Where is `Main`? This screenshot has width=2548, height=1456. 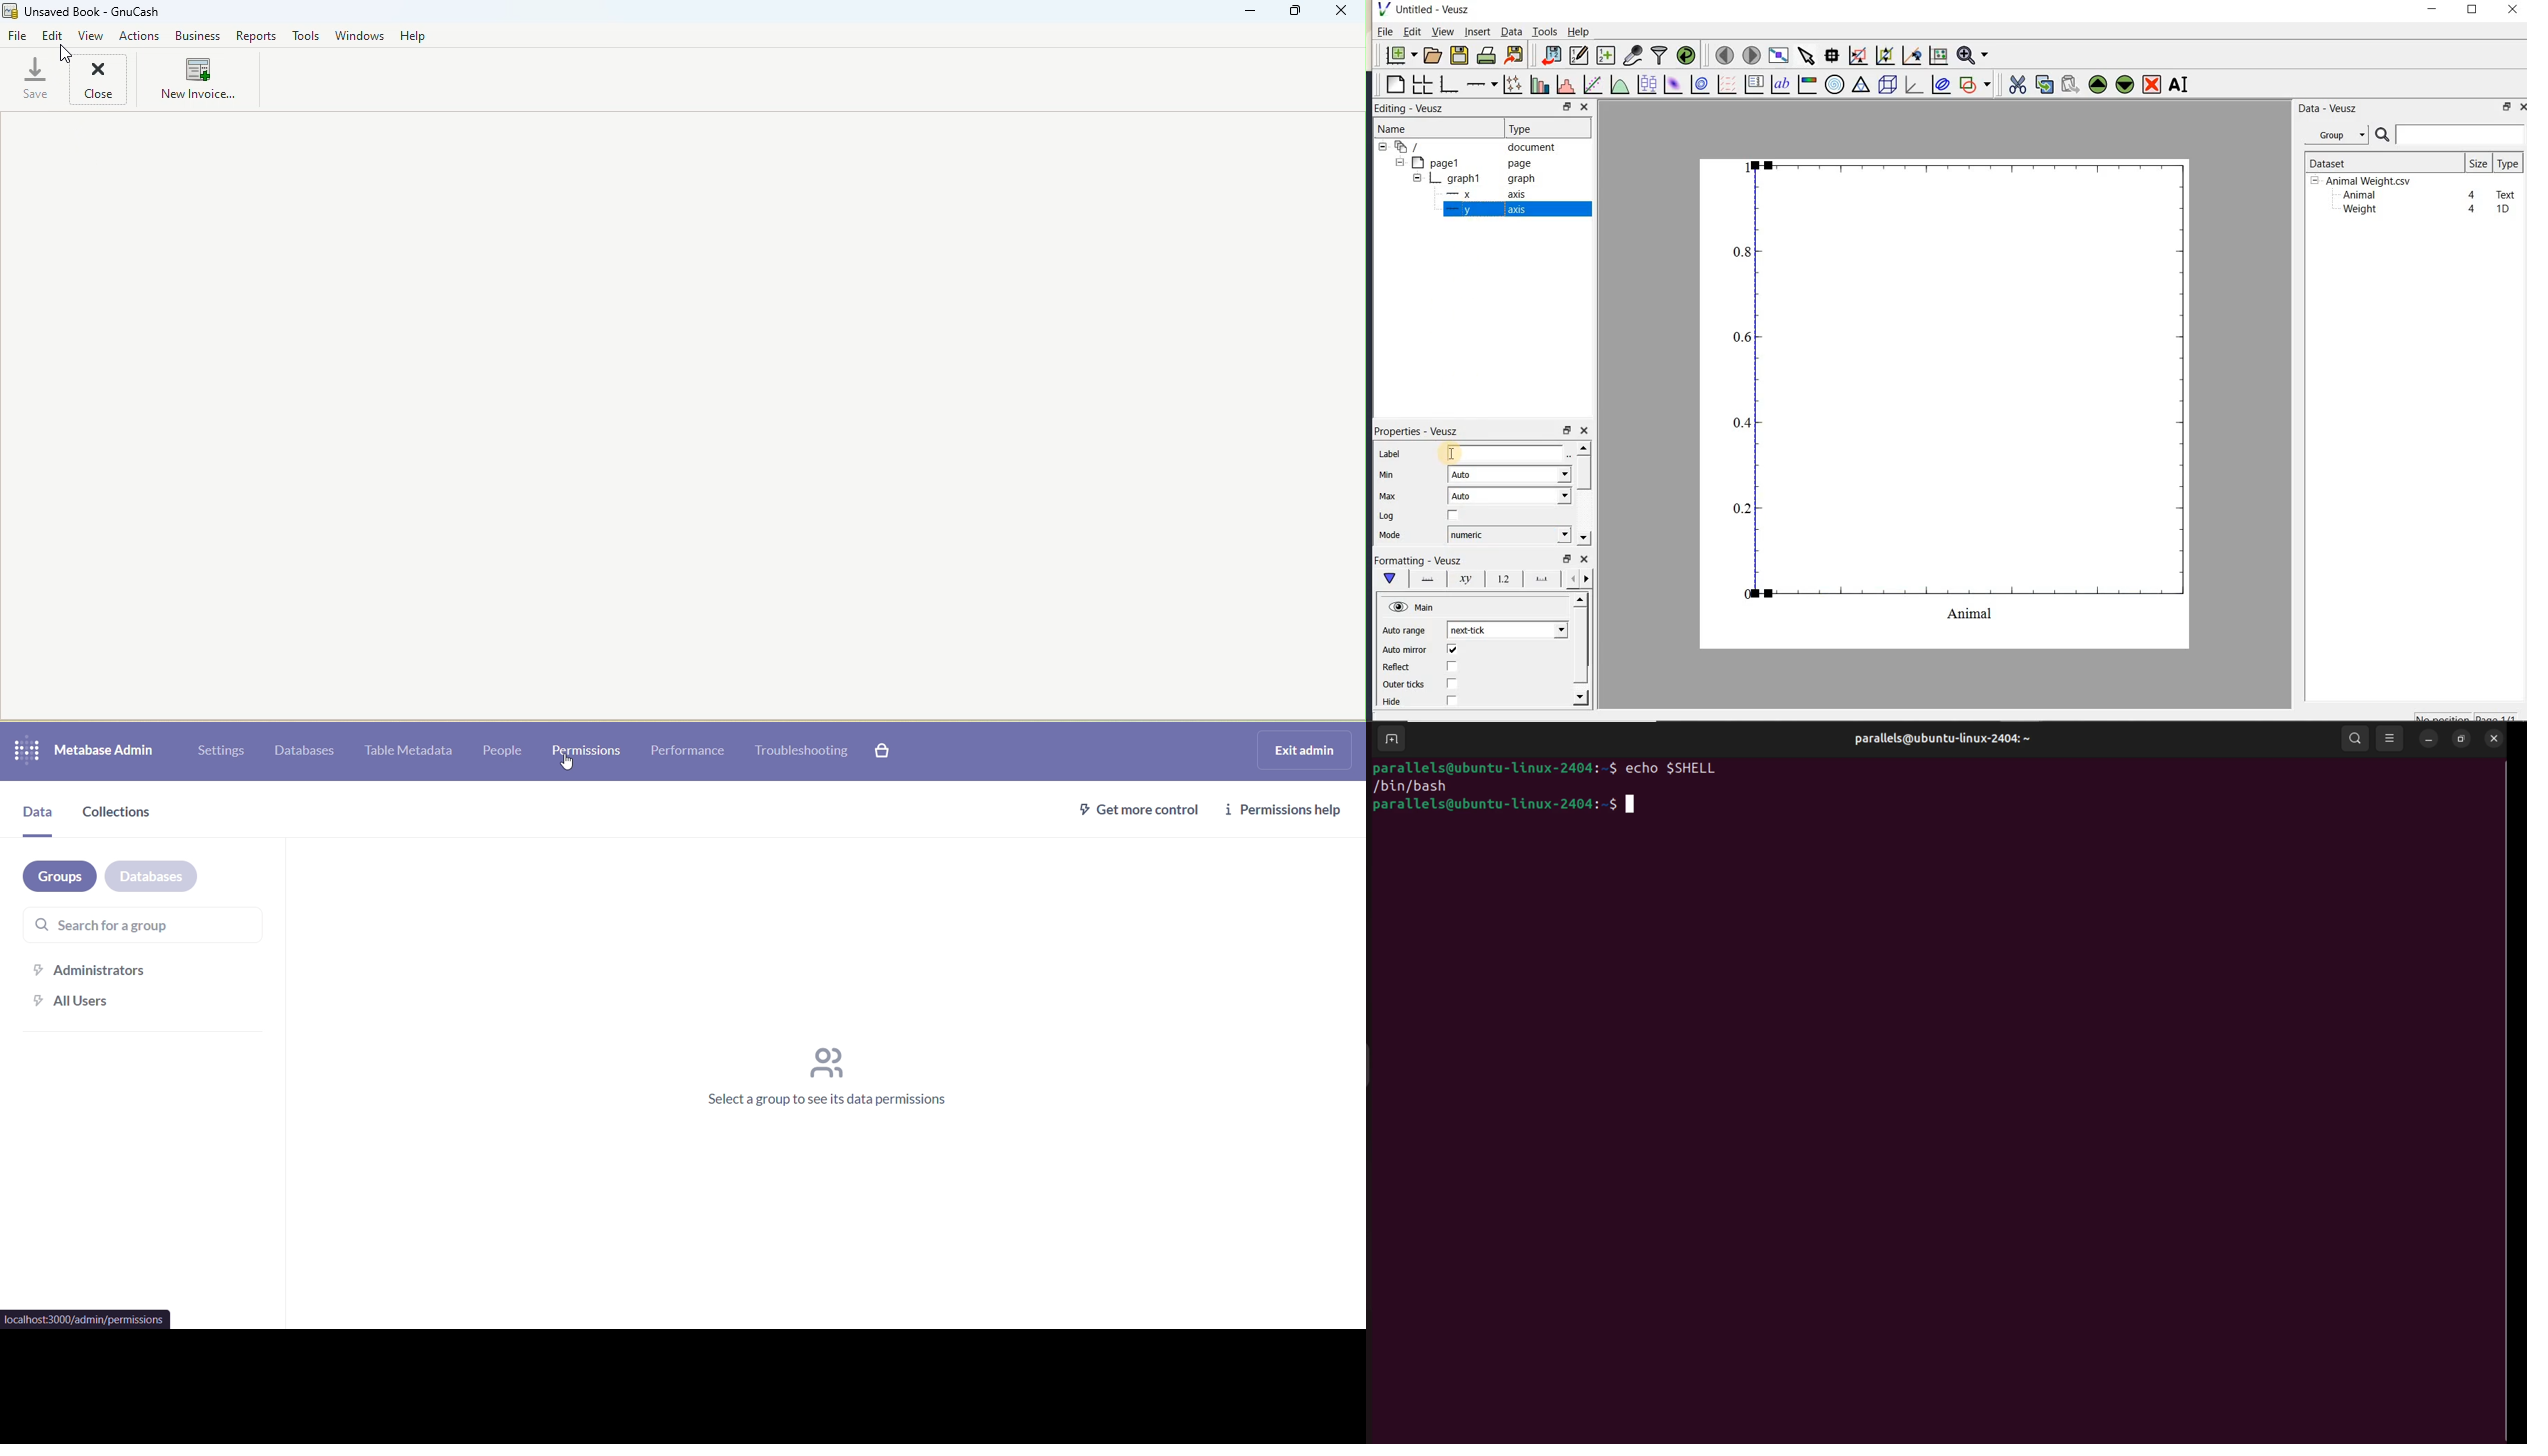 Main is located at coordinates (1413, 608).